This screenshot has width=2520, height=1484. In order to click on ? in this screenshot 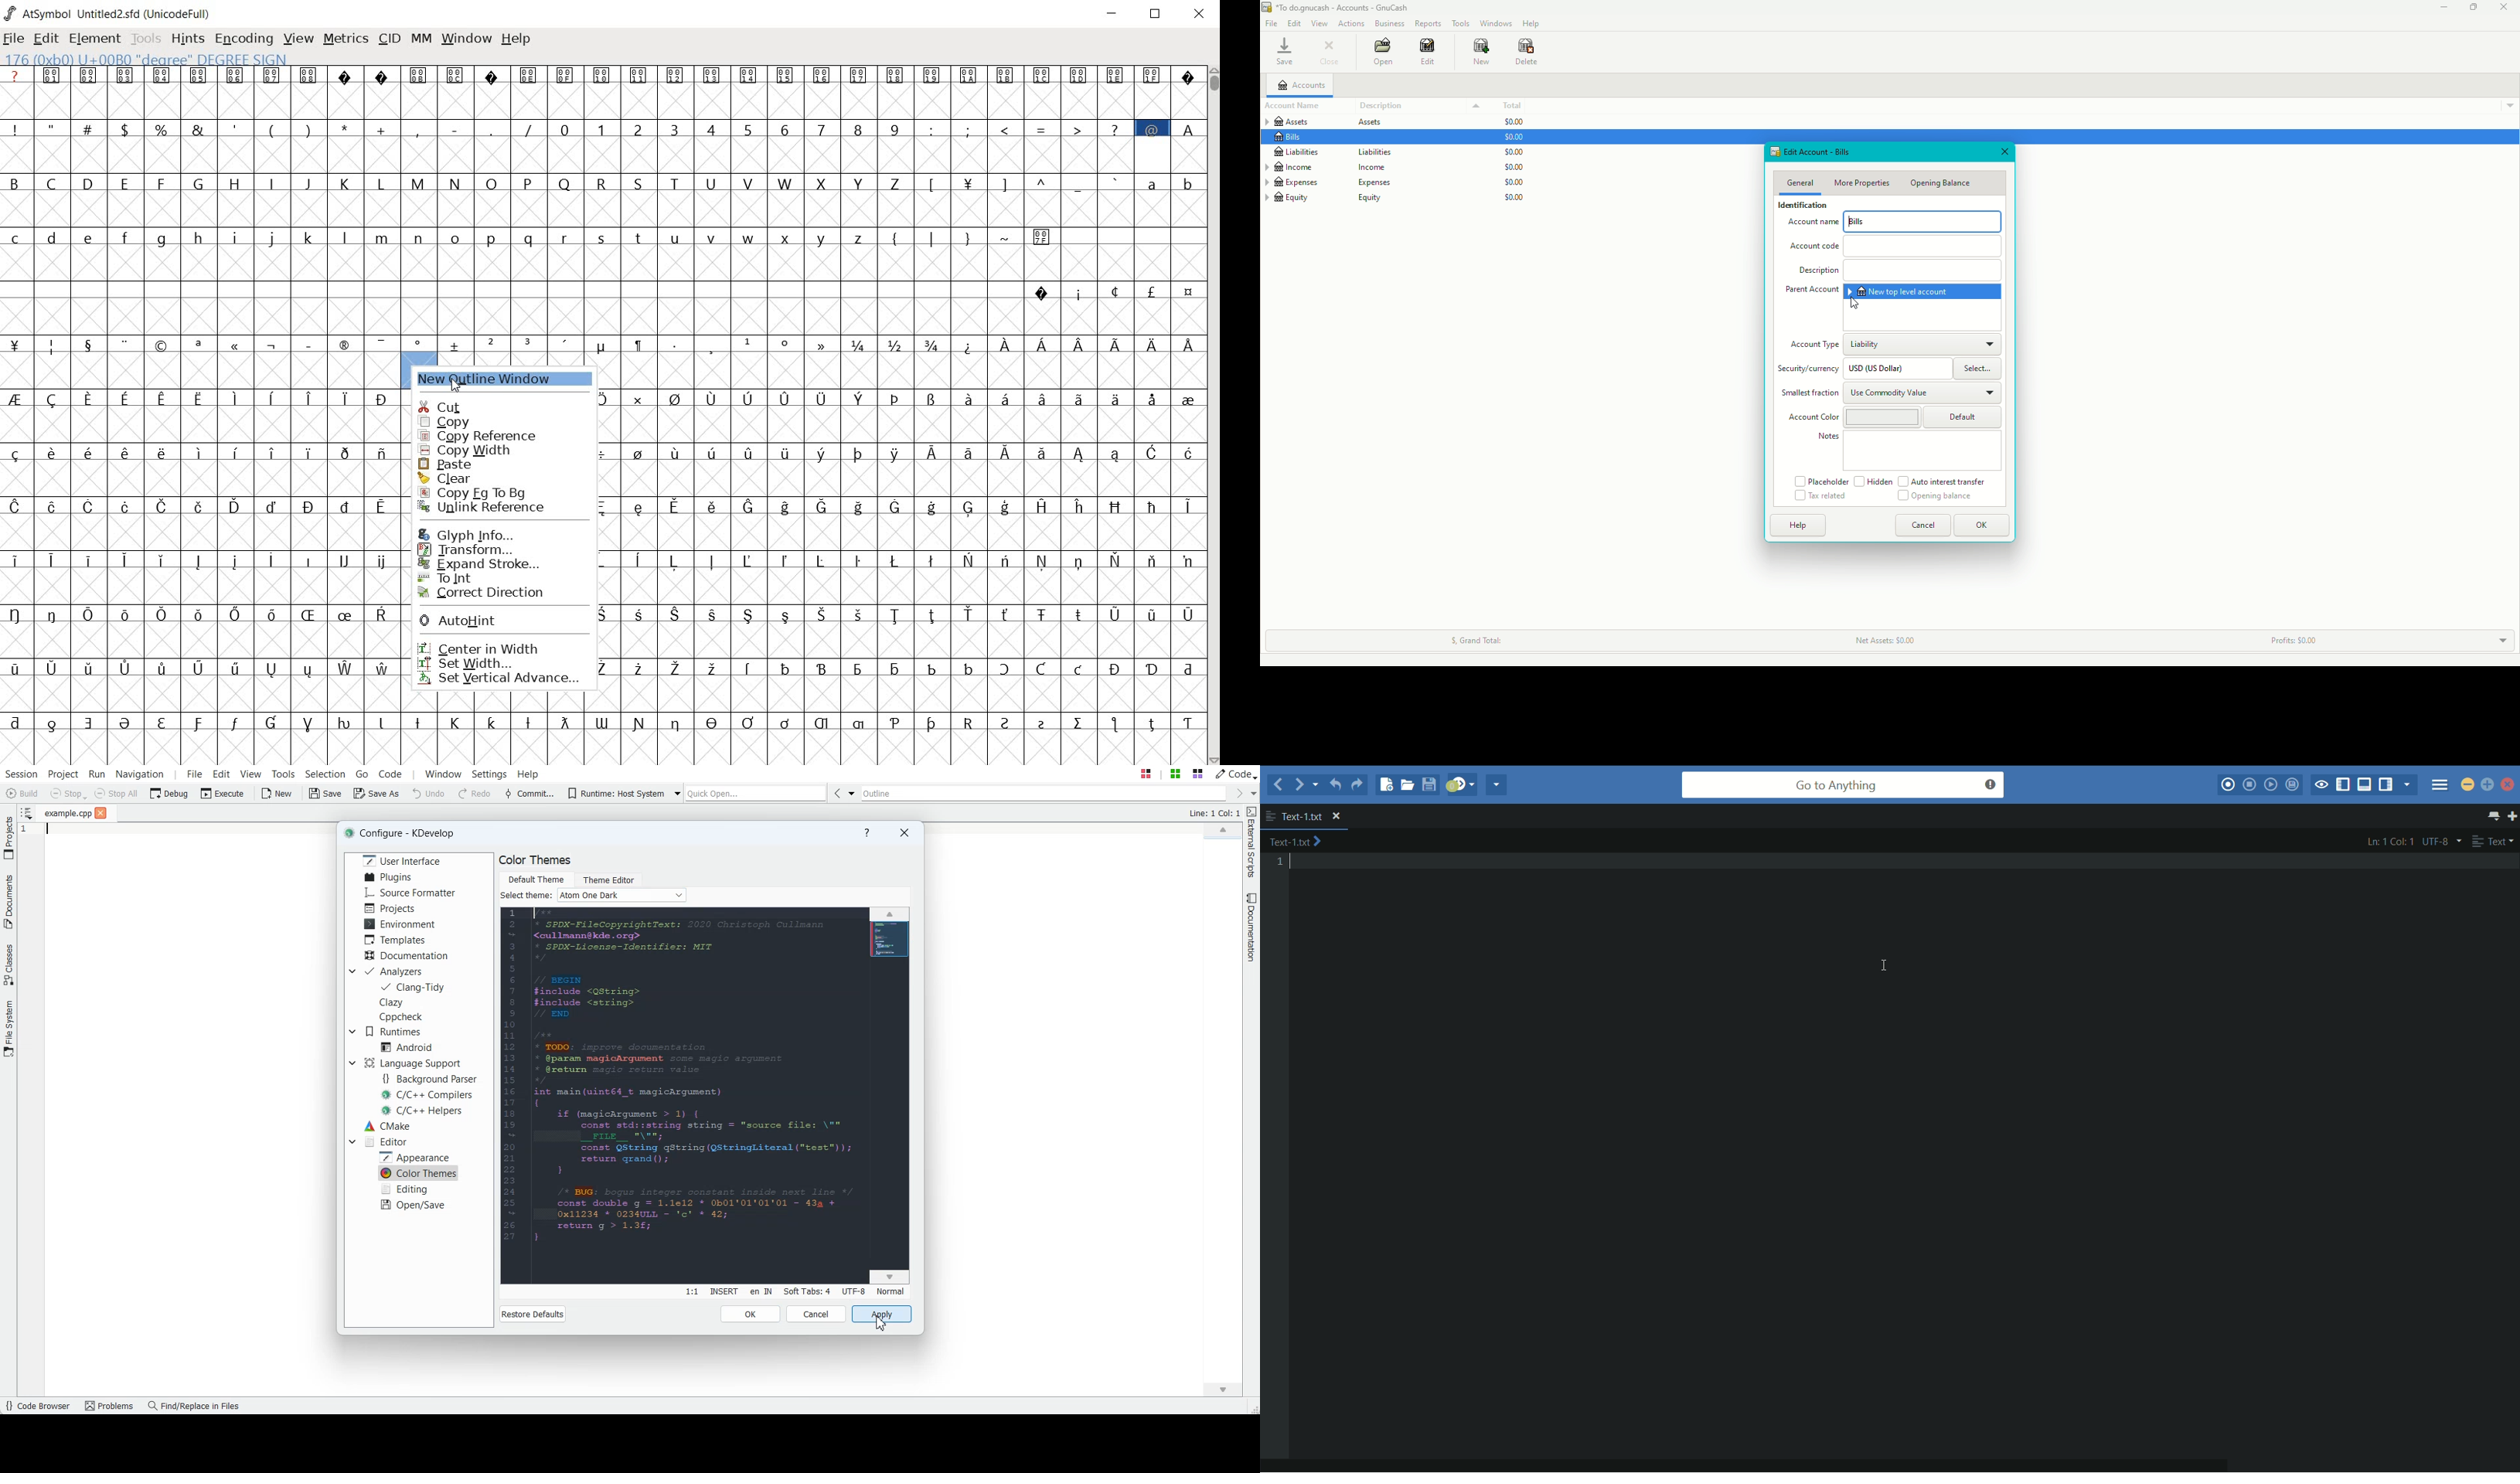, I will do `click(15, 76)`.